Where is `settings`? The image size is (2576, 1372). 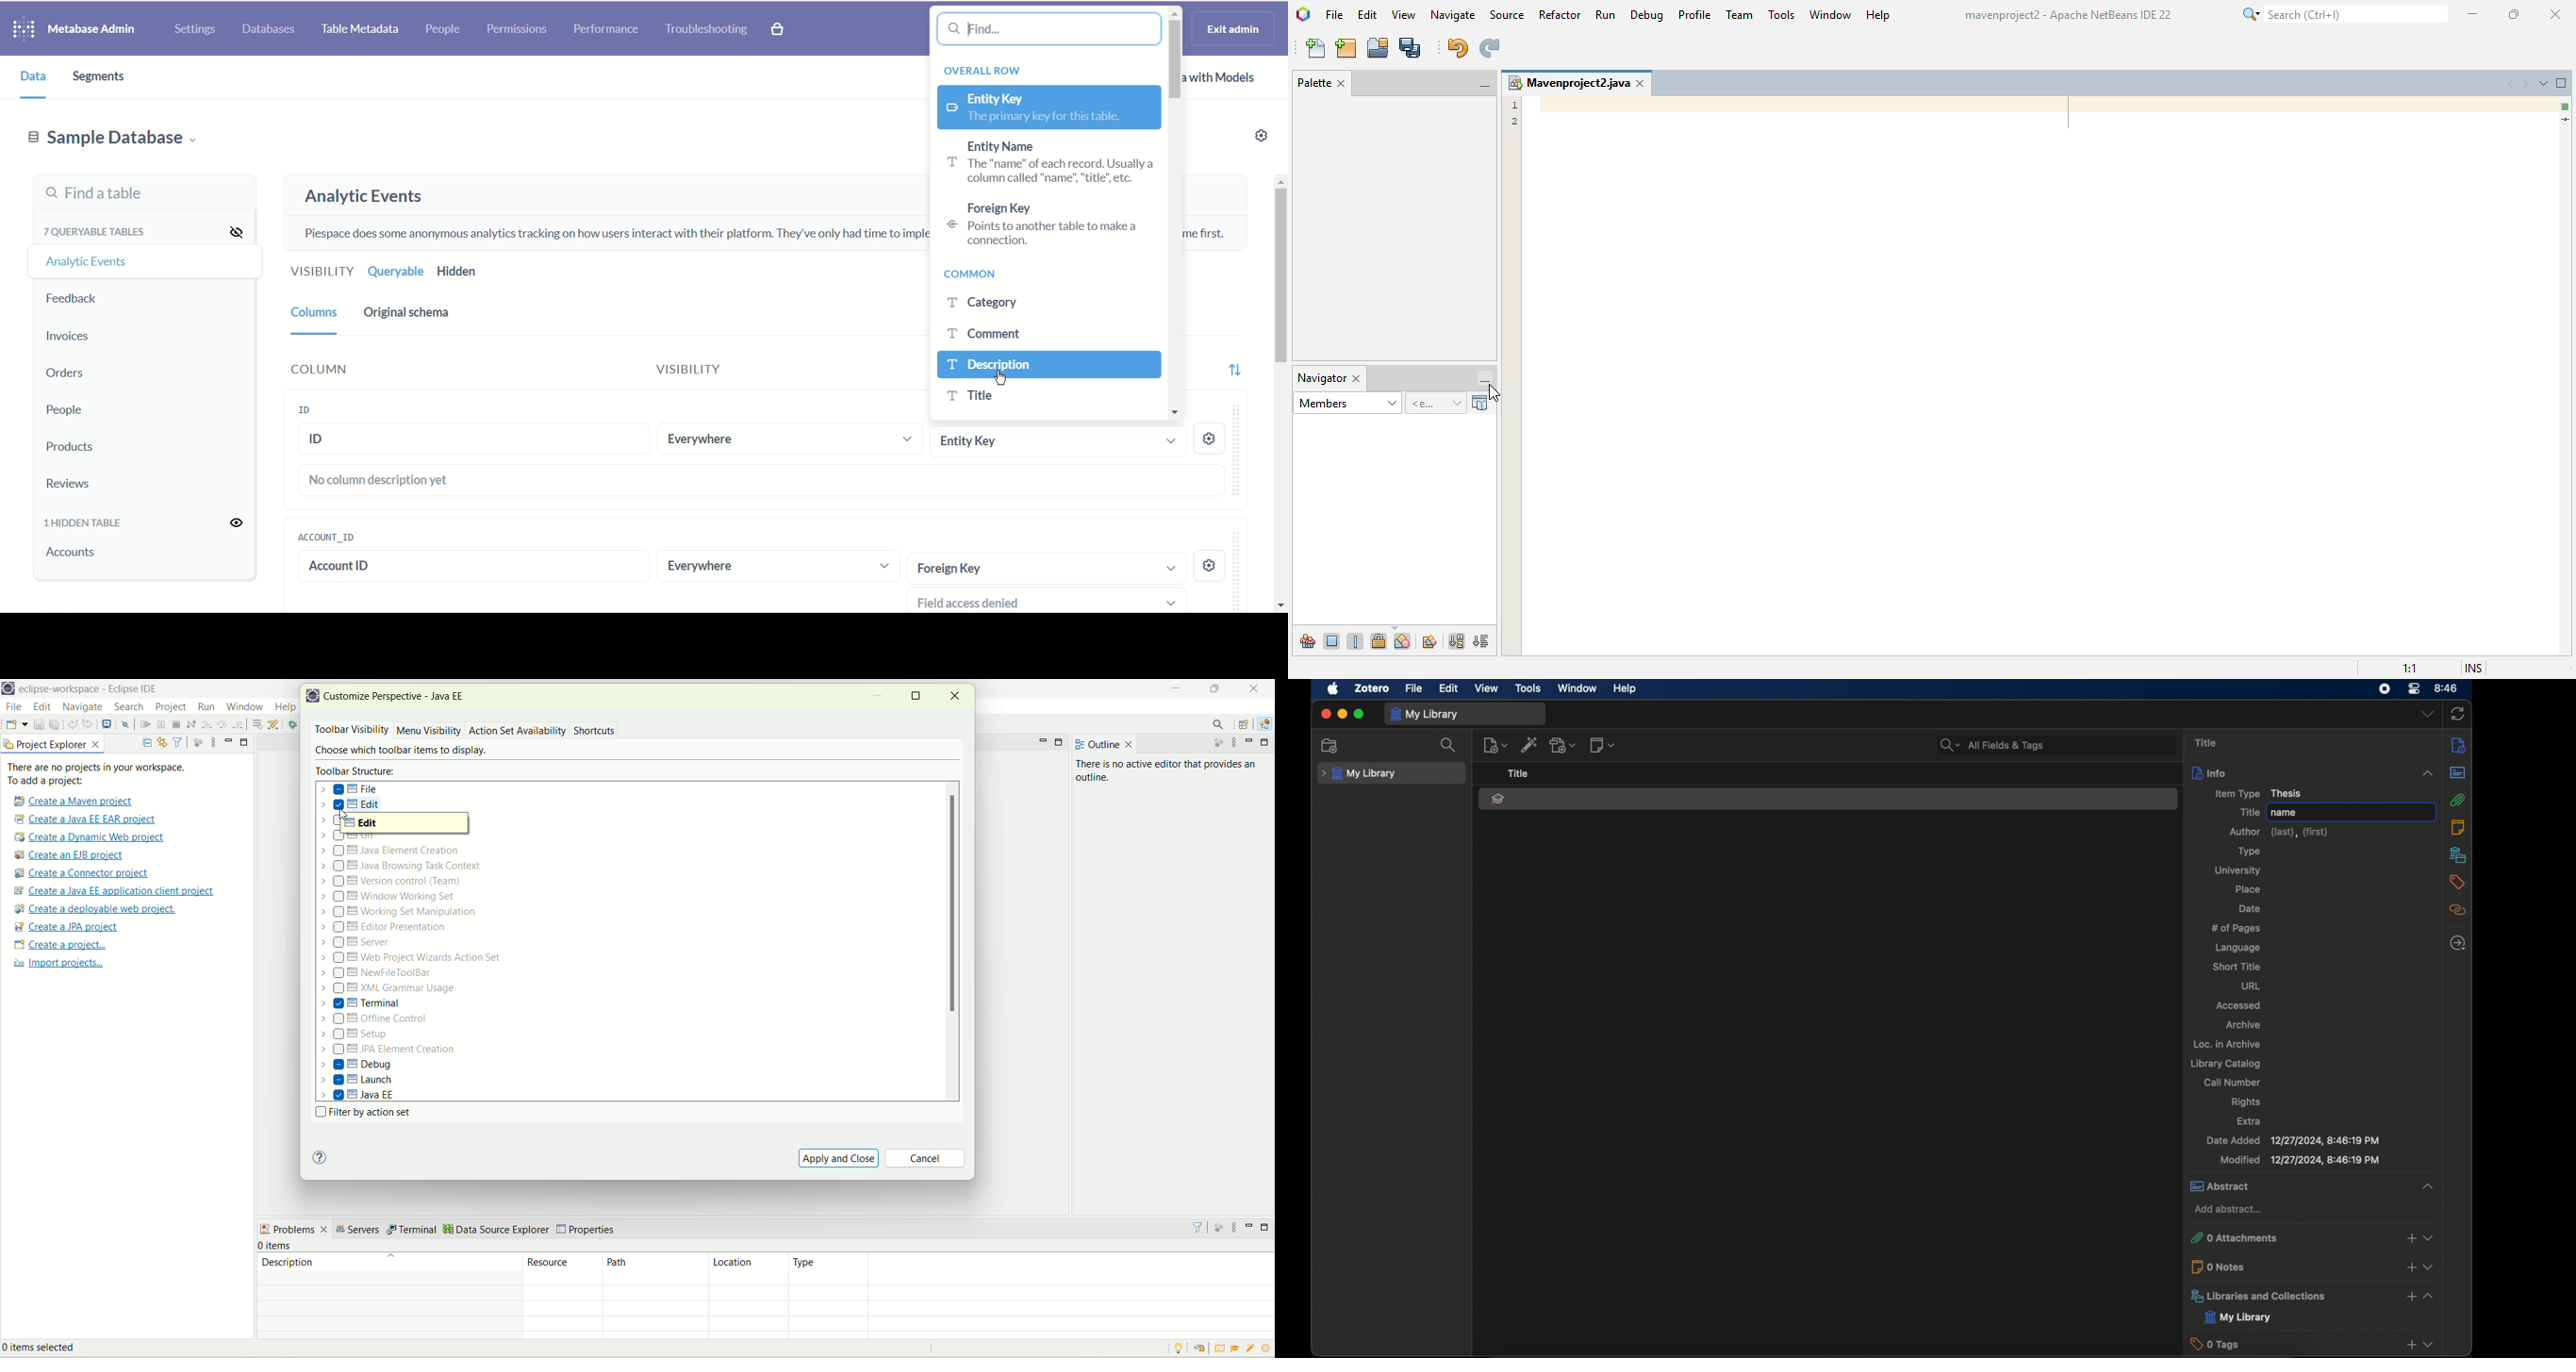 settings is located at coordinates (1250, 139).